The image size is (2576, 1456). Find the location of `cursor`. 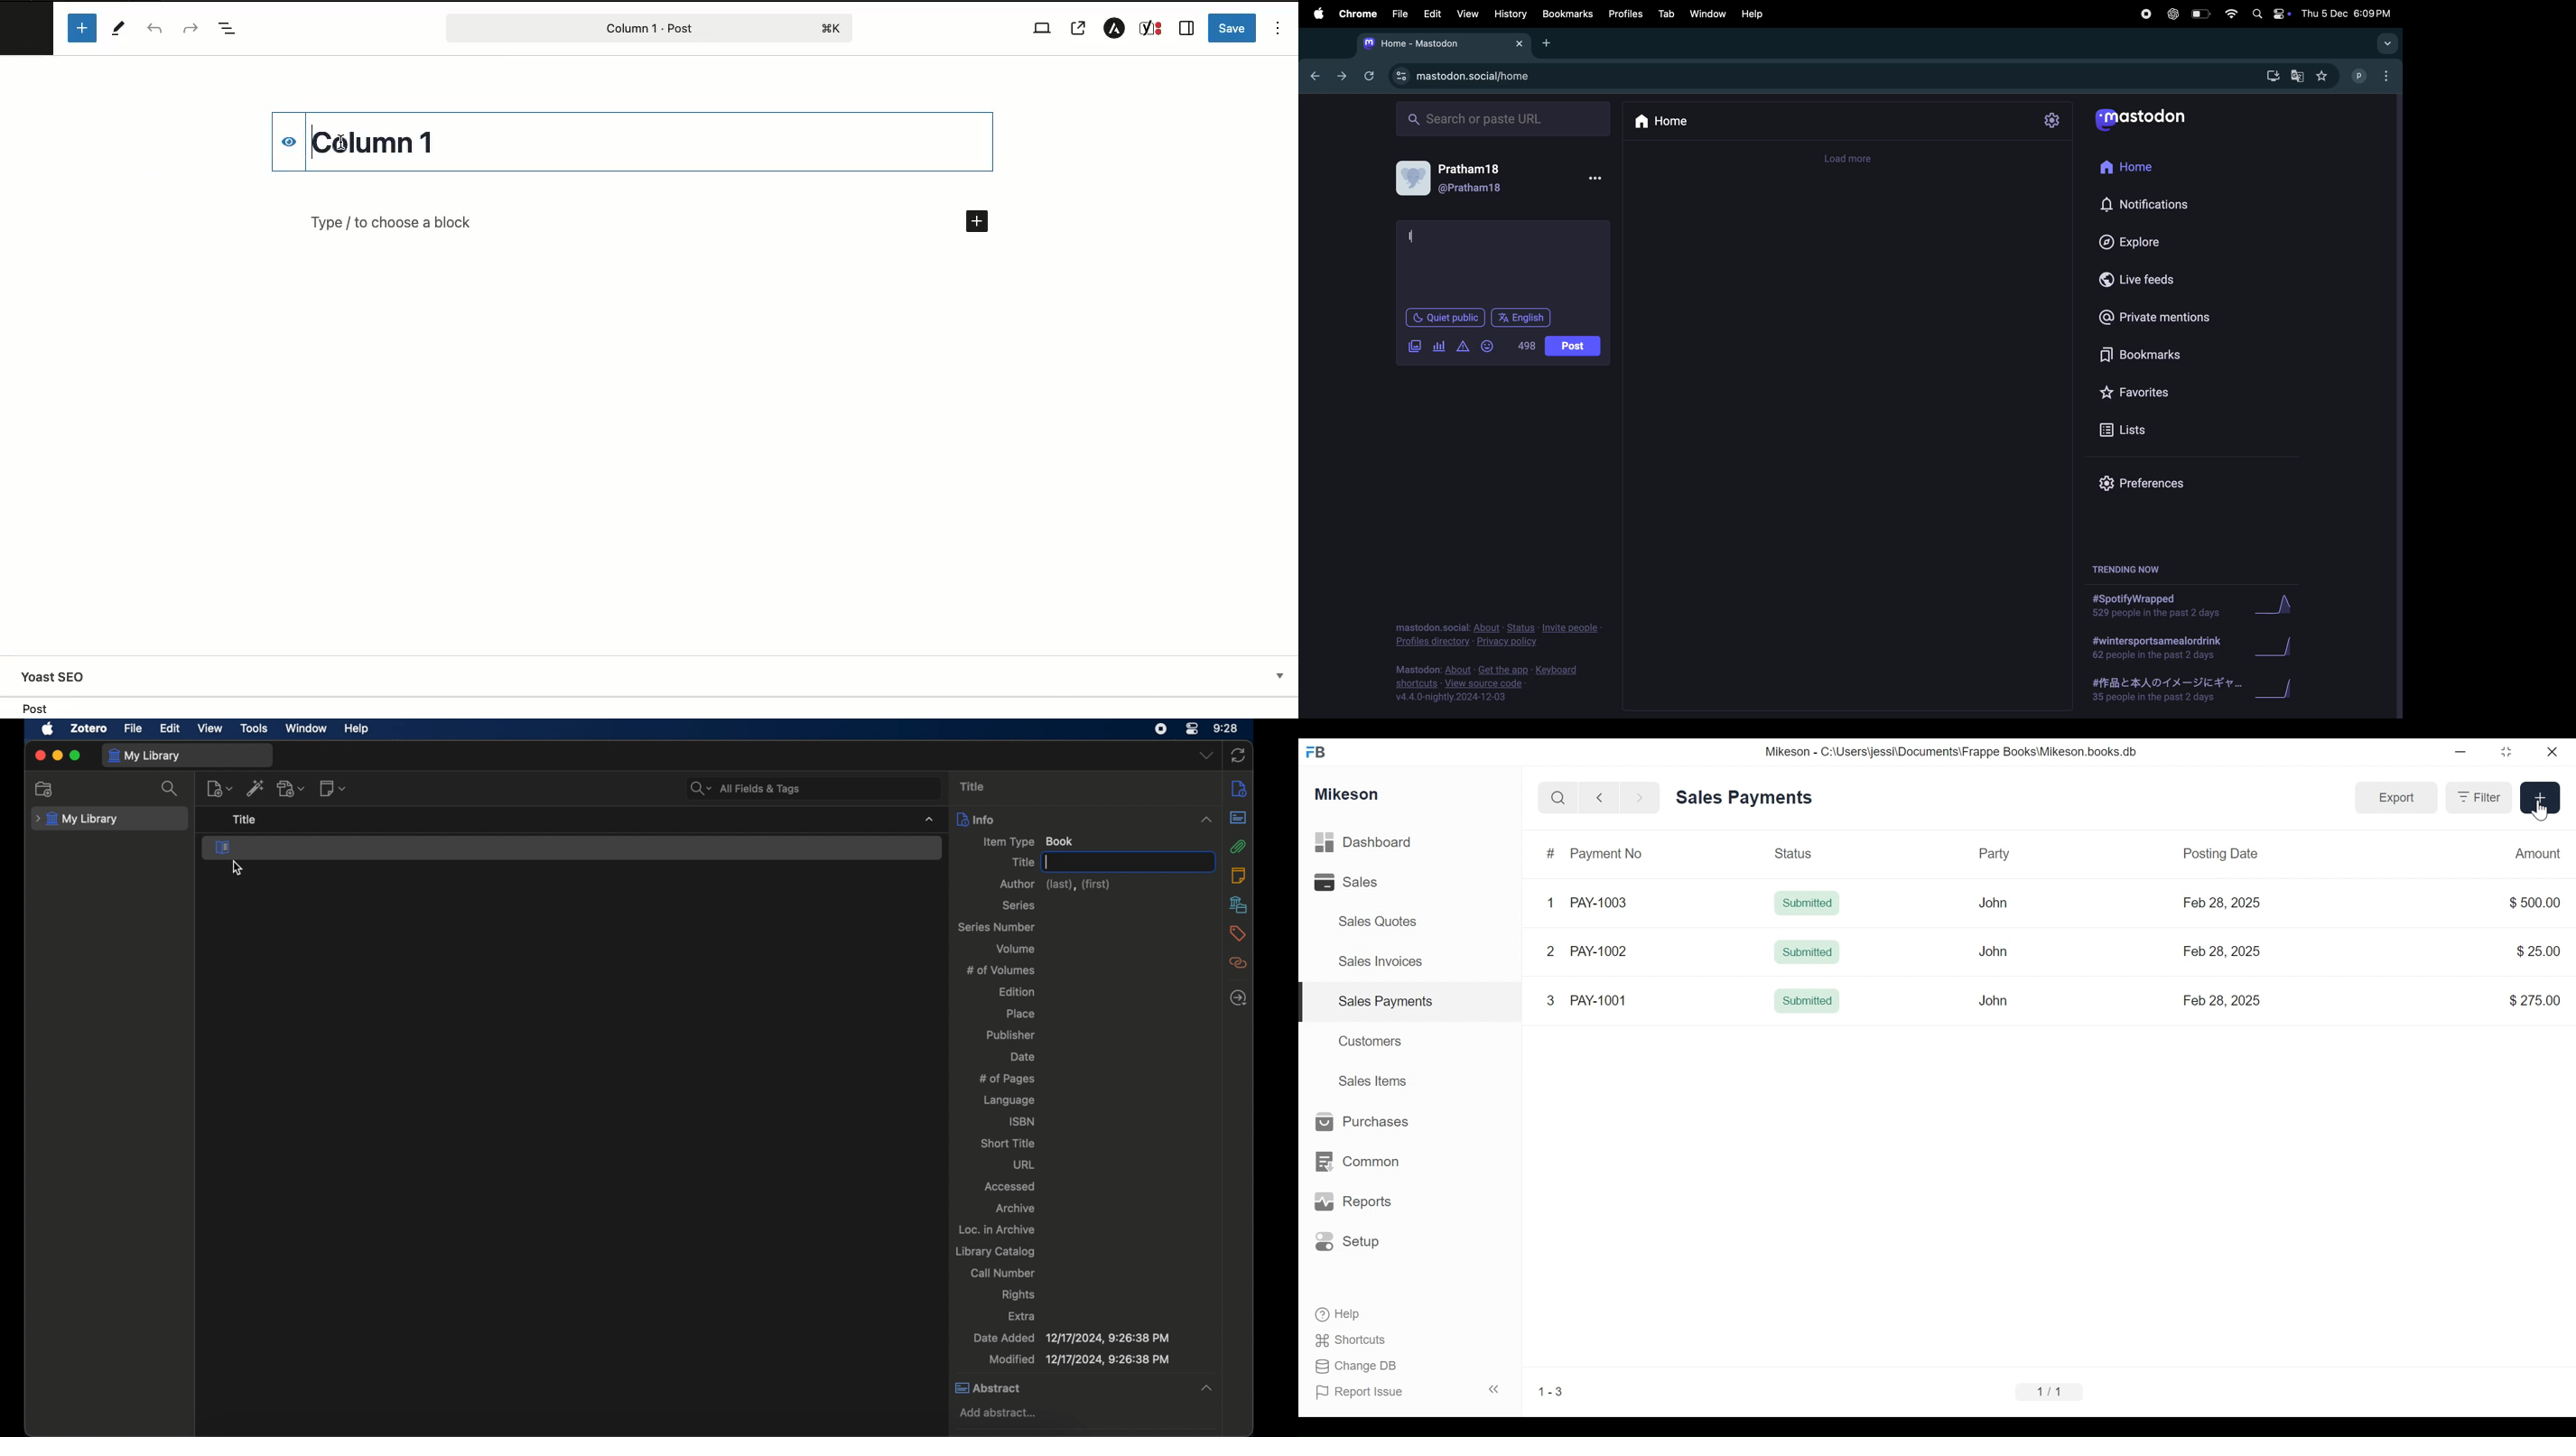

cursor is located at coordinates (1413, 233).